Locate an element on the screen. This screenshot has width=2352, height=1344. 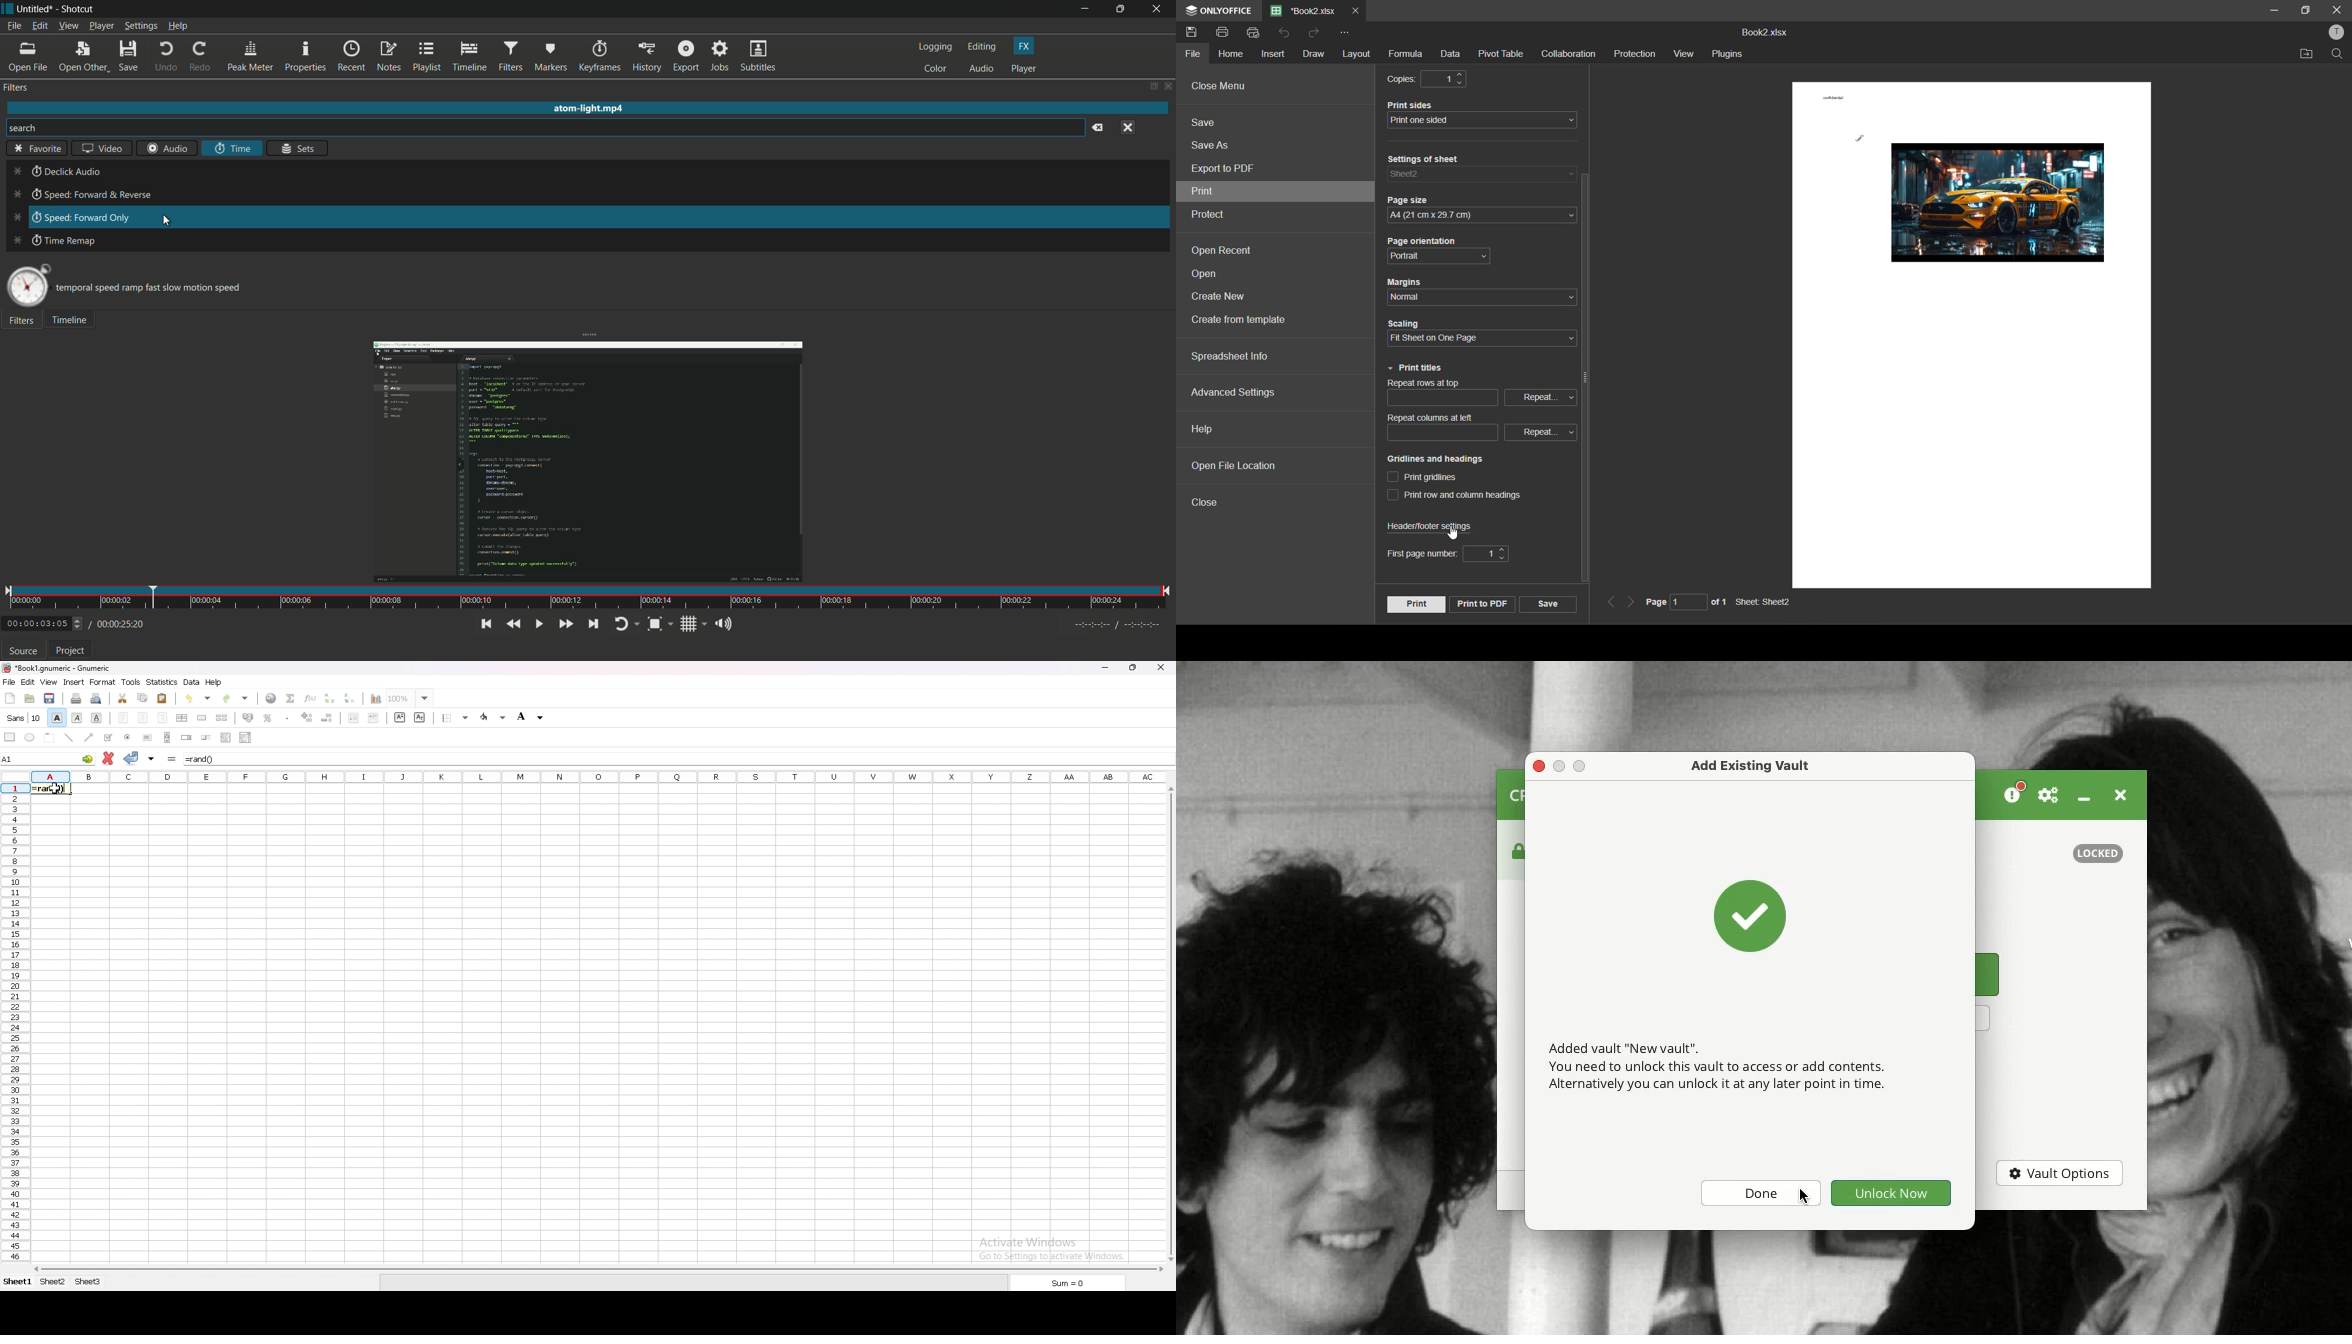
skip to the next point is located at coordinates (594, 624).